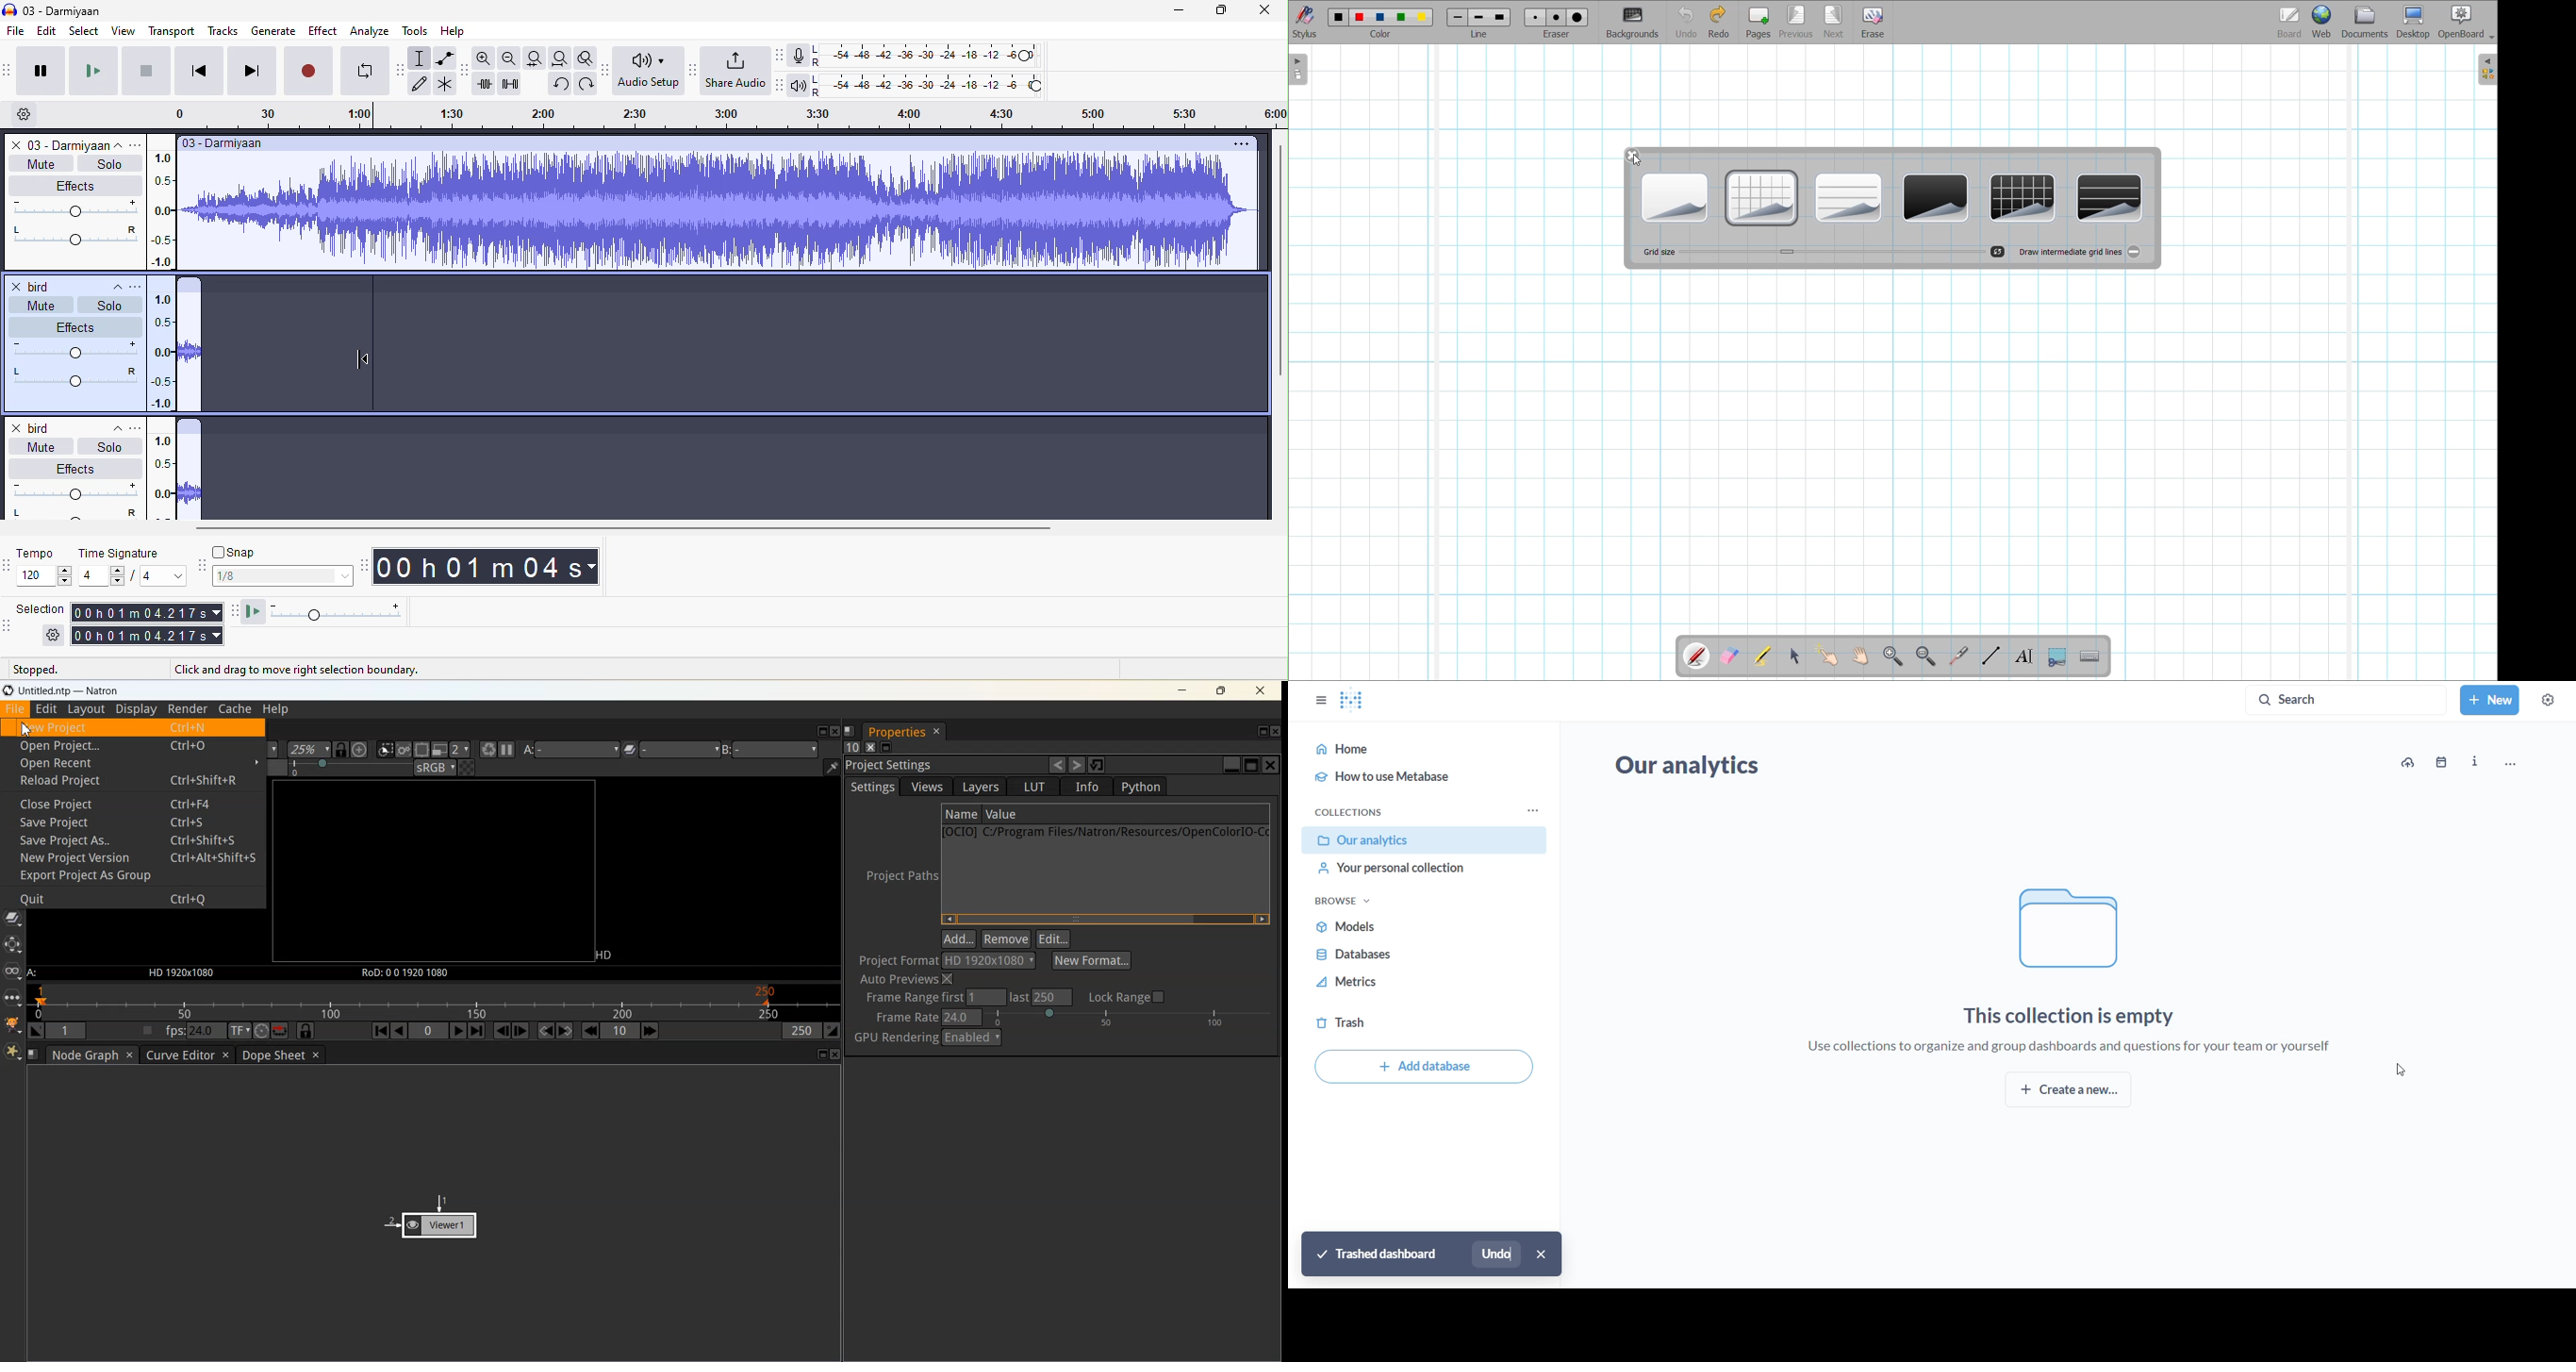 This screenshot has height=1372, width=2576. I want to click on databases, so click(1417, 959).